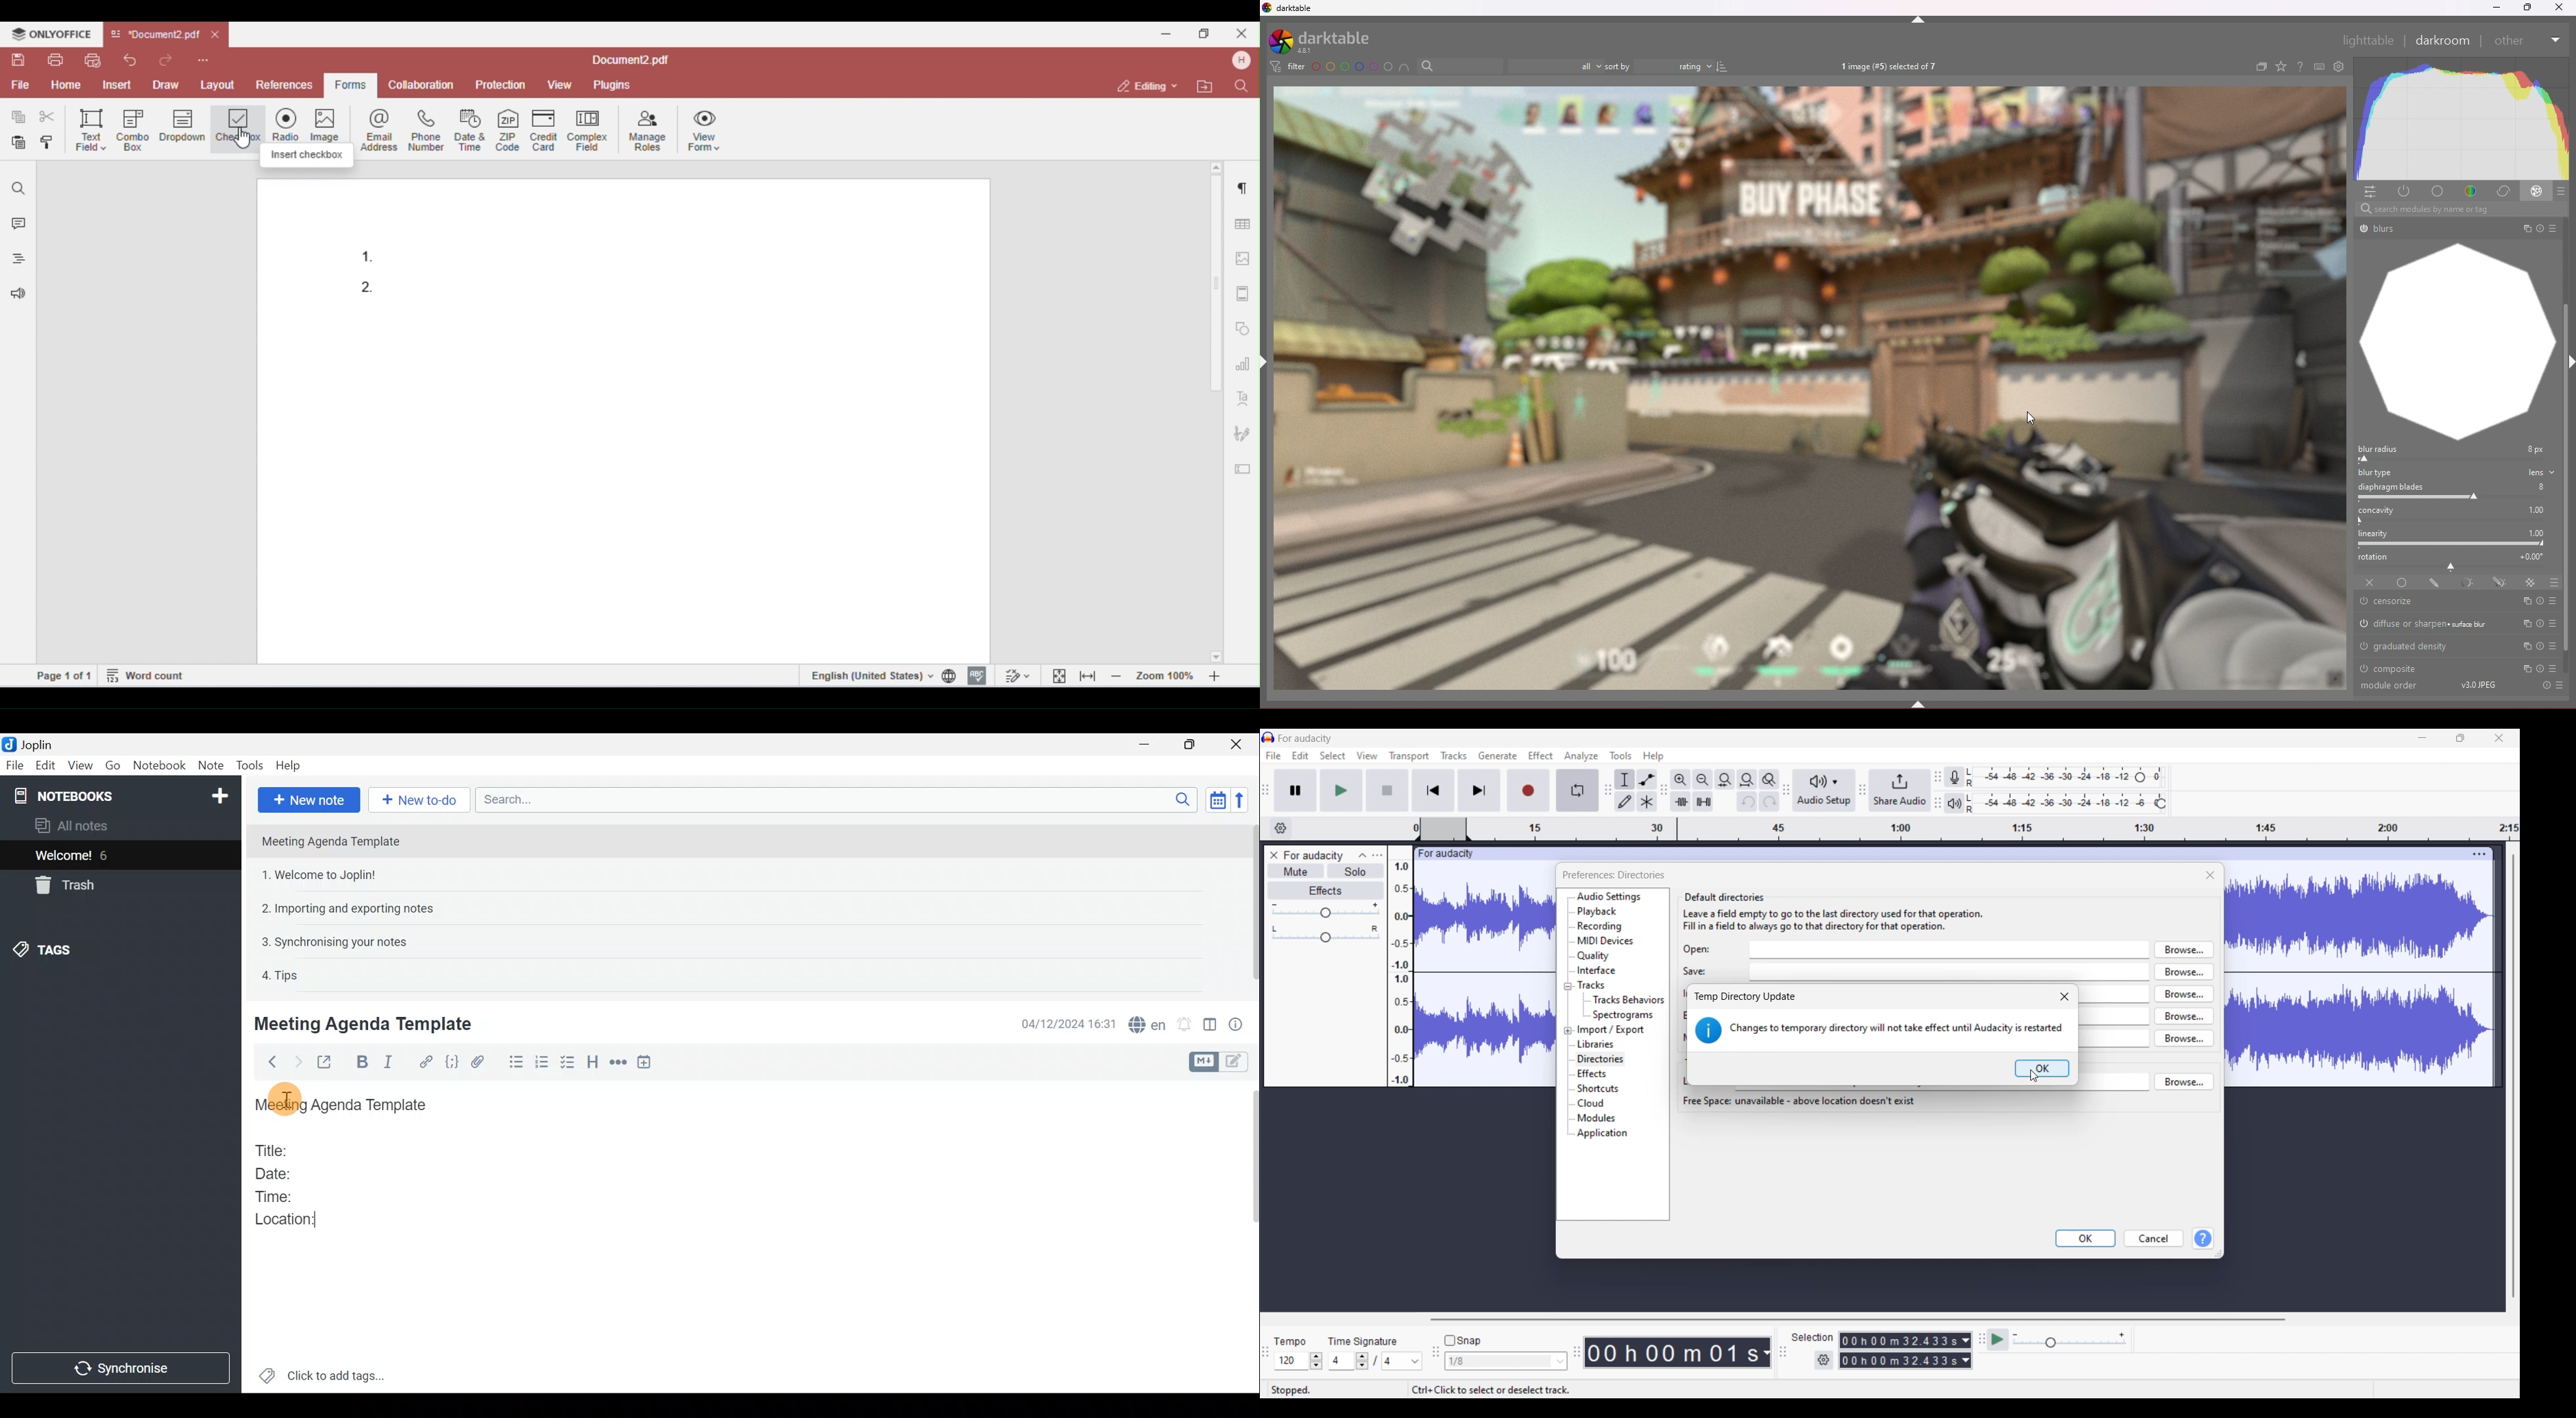 The height and width of the screenshot is (1428, 2576). What do you see at coordinates (2030, 416) in the screenshot?
I see `cursor` at bounding box center [2030, 416].